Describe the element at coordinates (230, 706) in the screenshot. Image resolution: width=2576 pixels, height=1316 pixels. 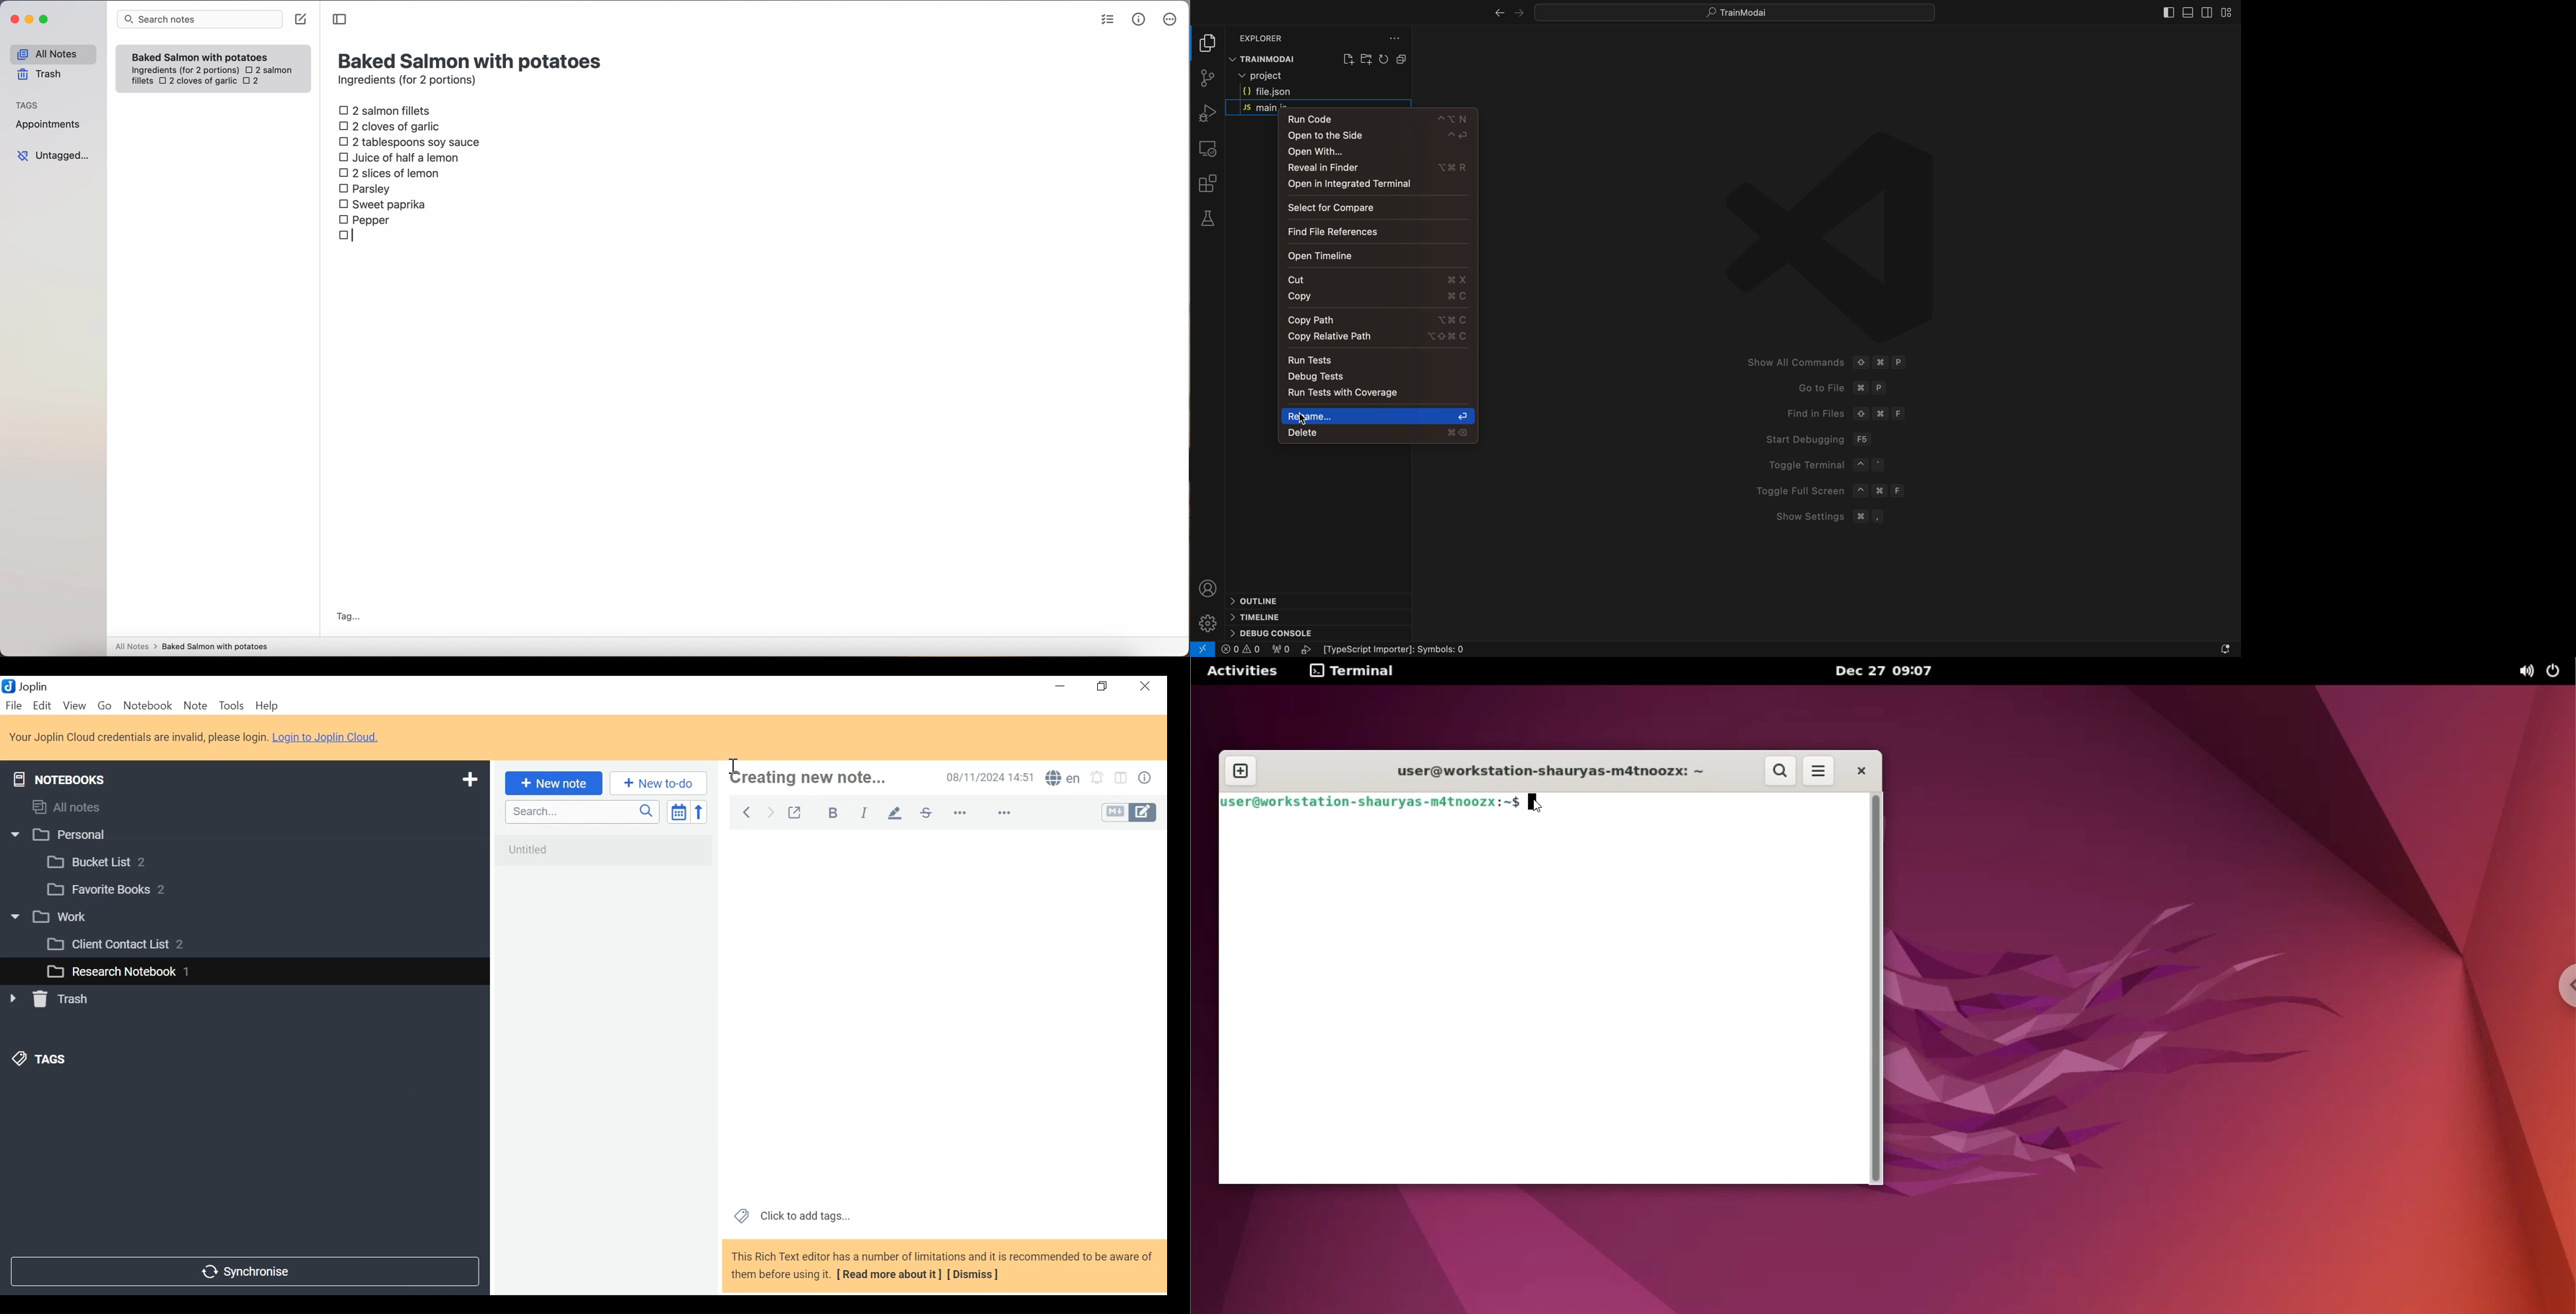
I see `Tools` at that location.